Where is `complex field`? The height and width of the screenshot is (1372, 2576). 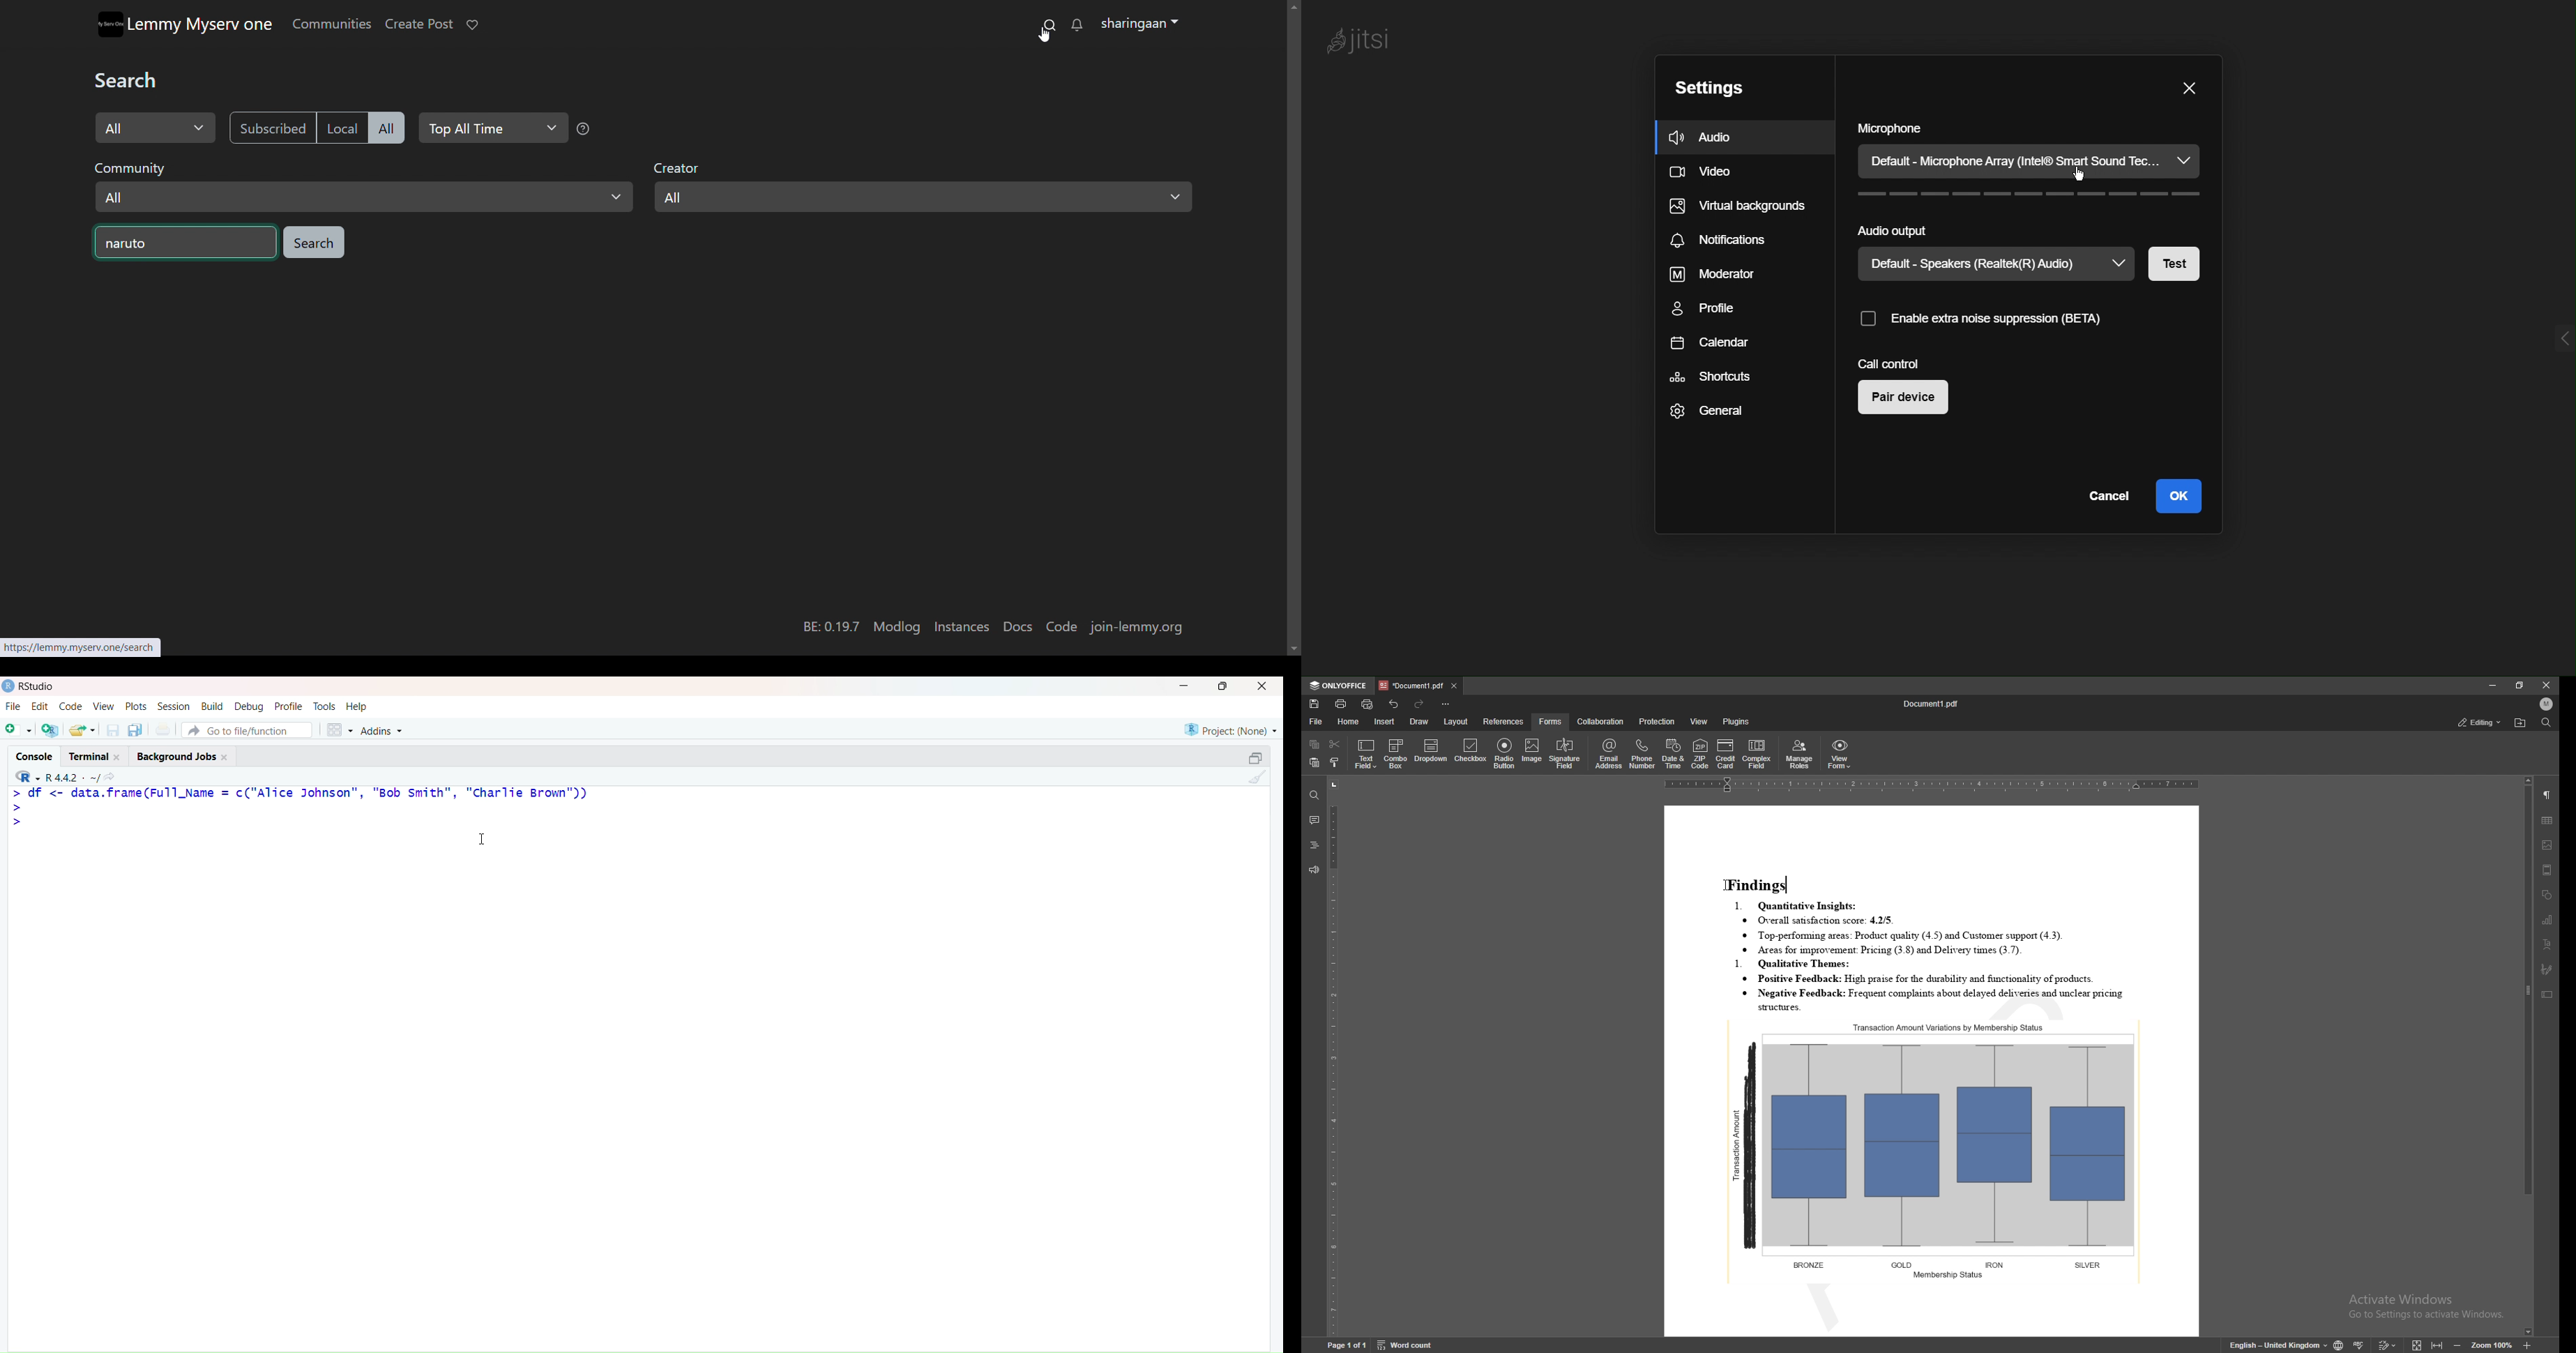 complex field is located at coordinates (1758, 755).